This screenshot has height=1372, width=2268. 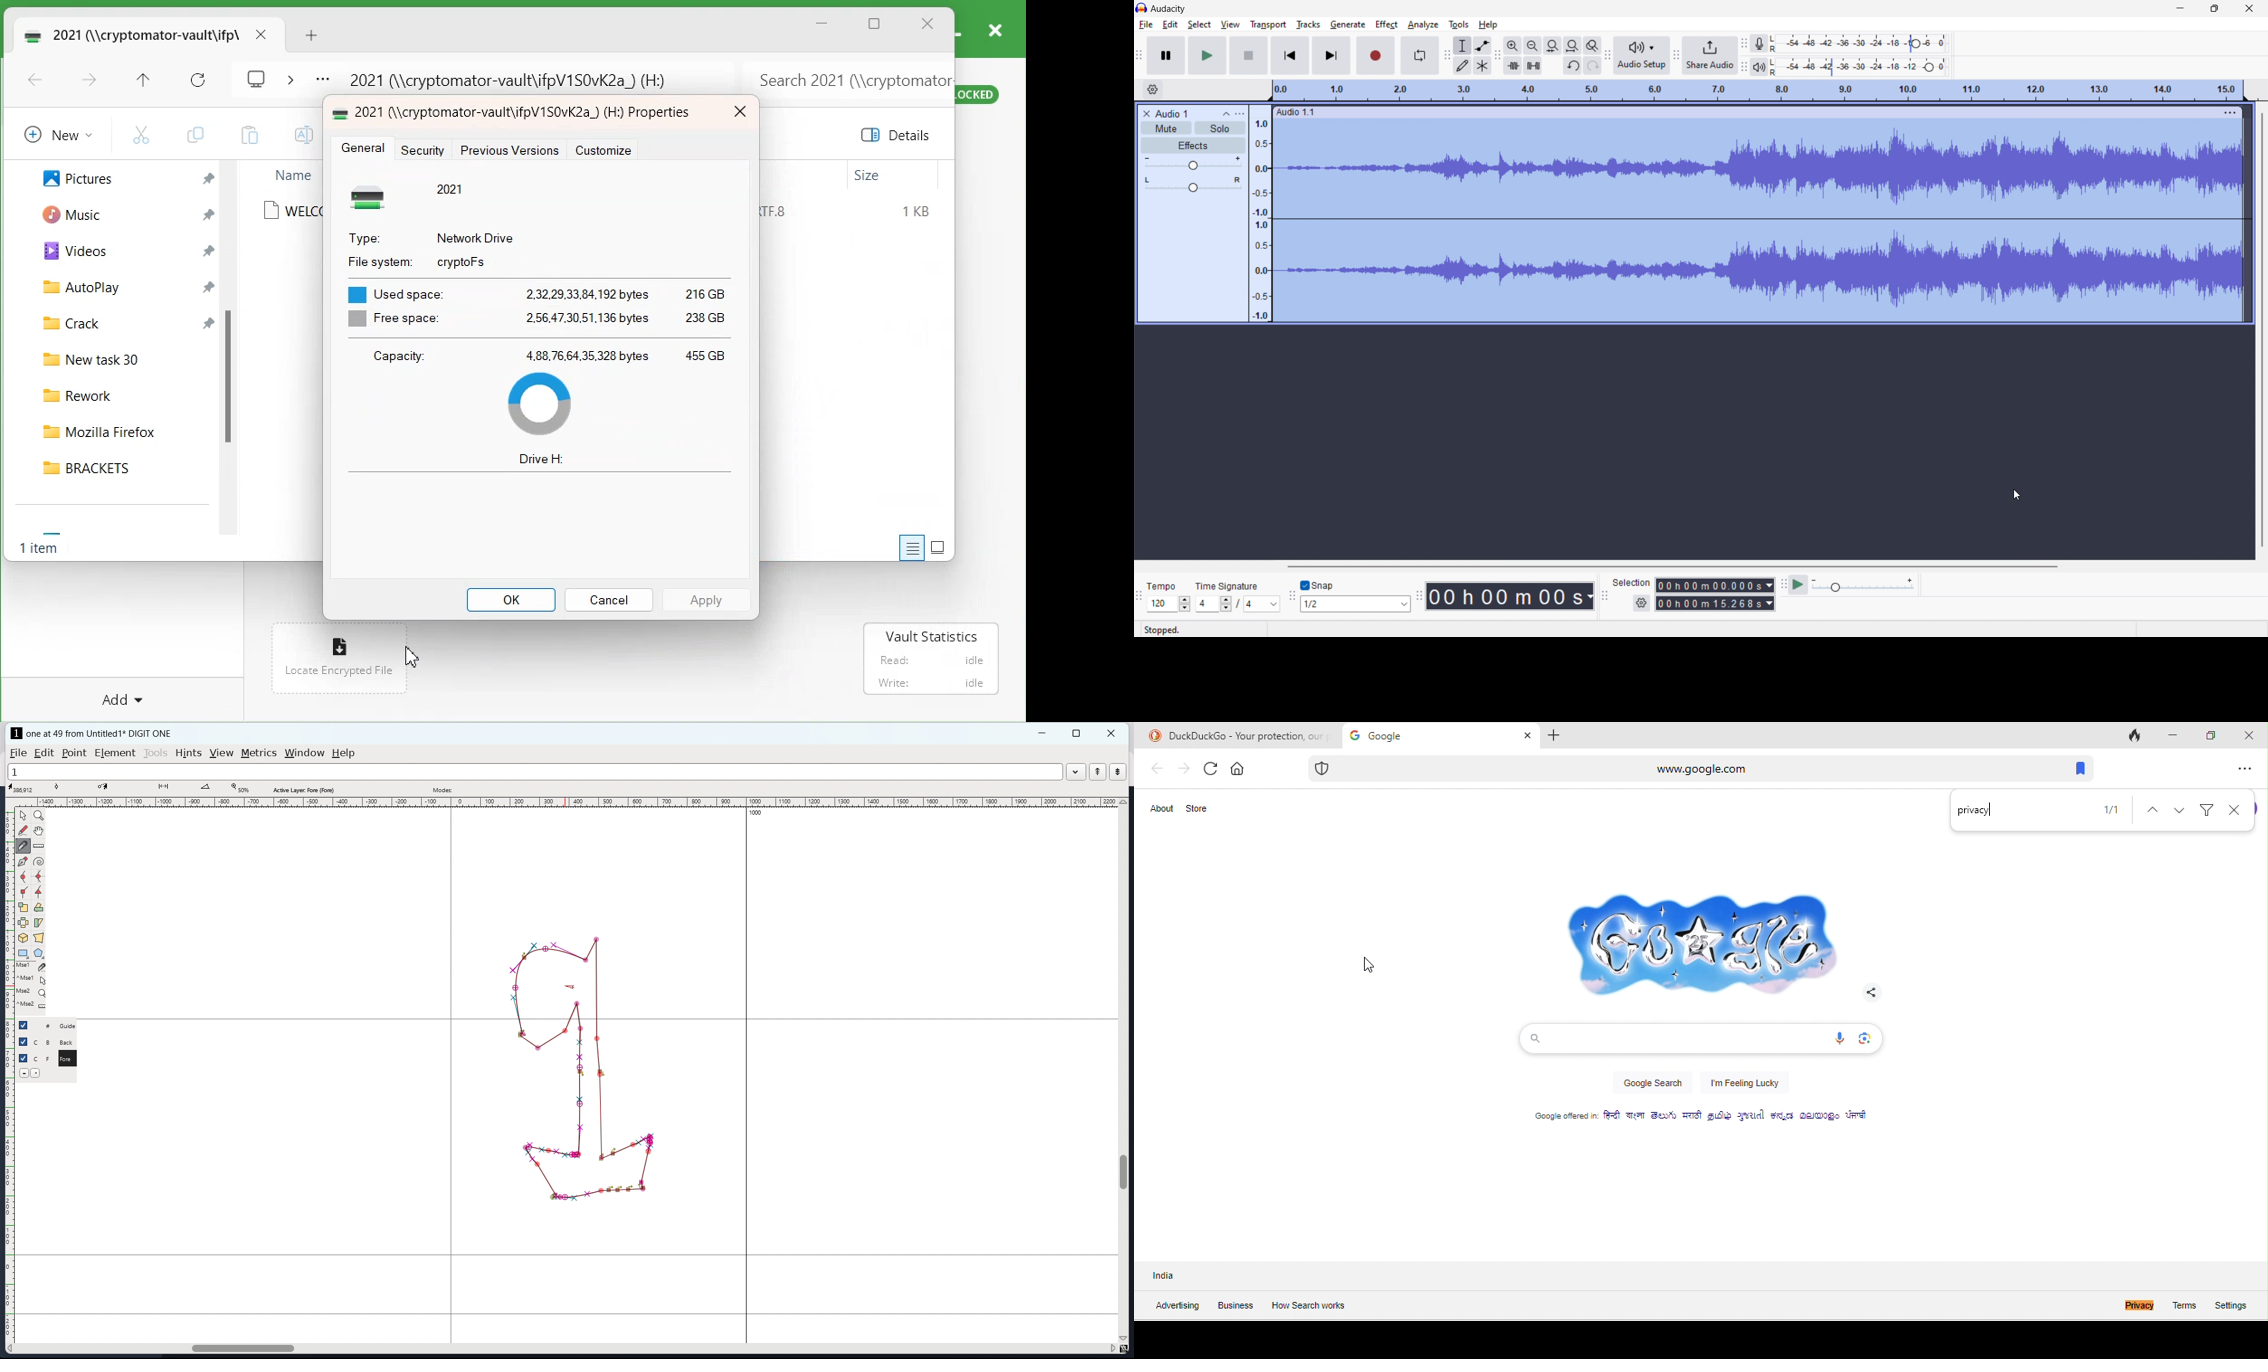 I want to click on C B, so click(x=43, y=1042).